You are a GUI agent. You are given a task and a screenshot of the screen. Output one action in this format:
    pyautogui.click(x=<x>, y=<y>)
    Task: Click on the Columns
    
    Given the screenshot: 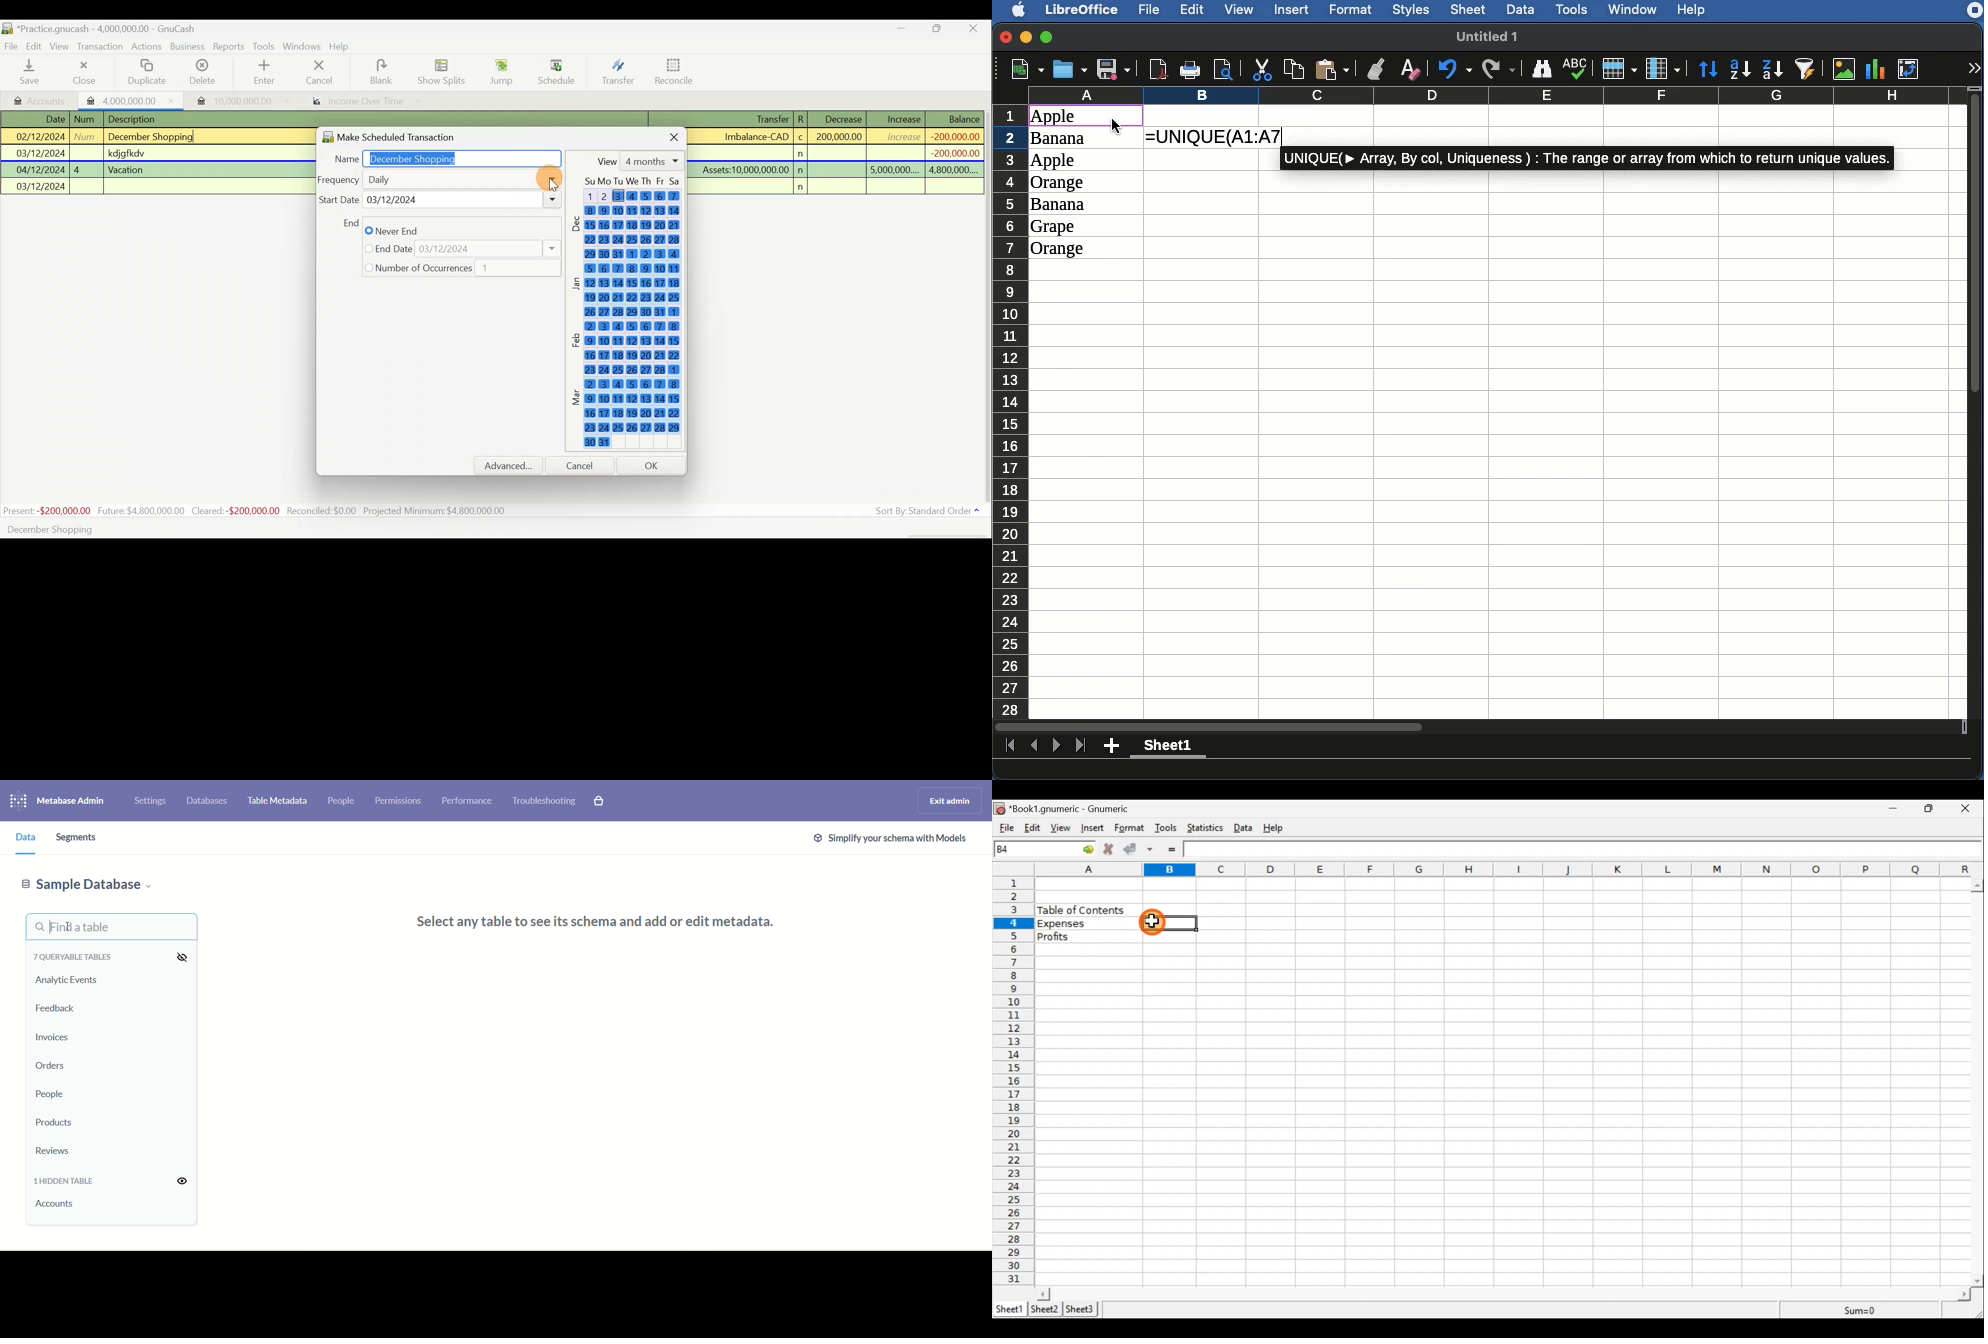 What is the action you would take?
    pyautogui.click(x=1494, y=95)
    